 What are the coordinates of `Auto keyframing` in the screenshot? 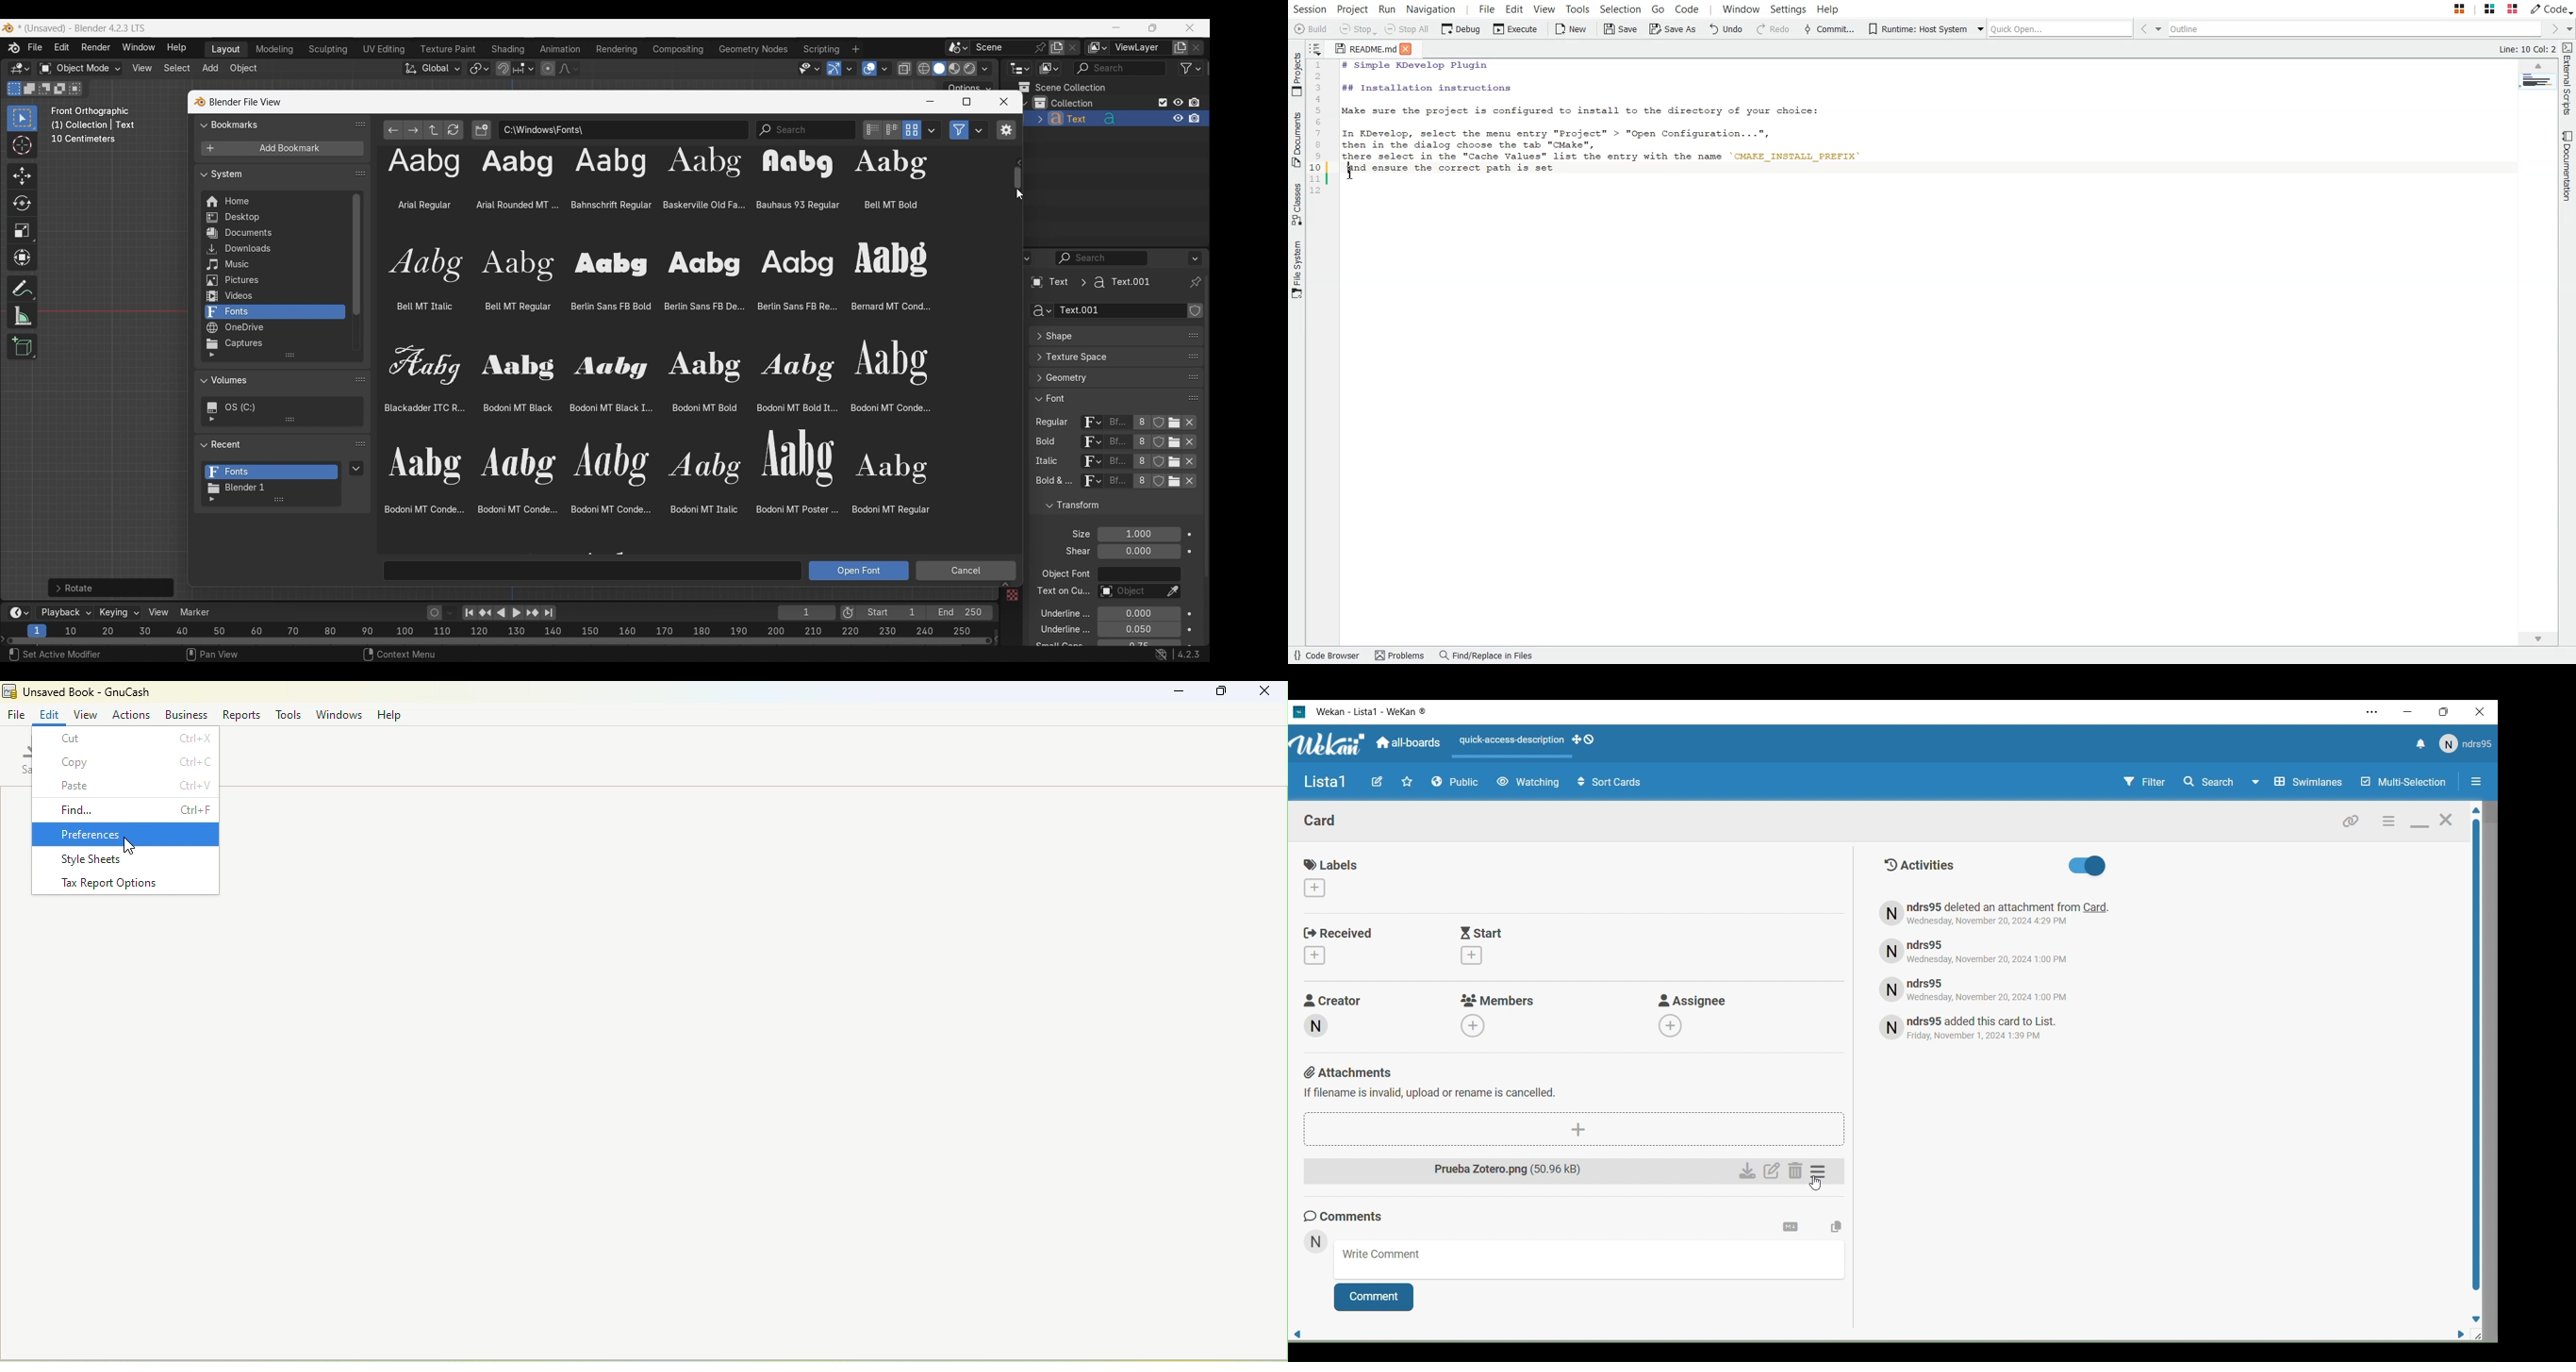 It's located at (450, 613).